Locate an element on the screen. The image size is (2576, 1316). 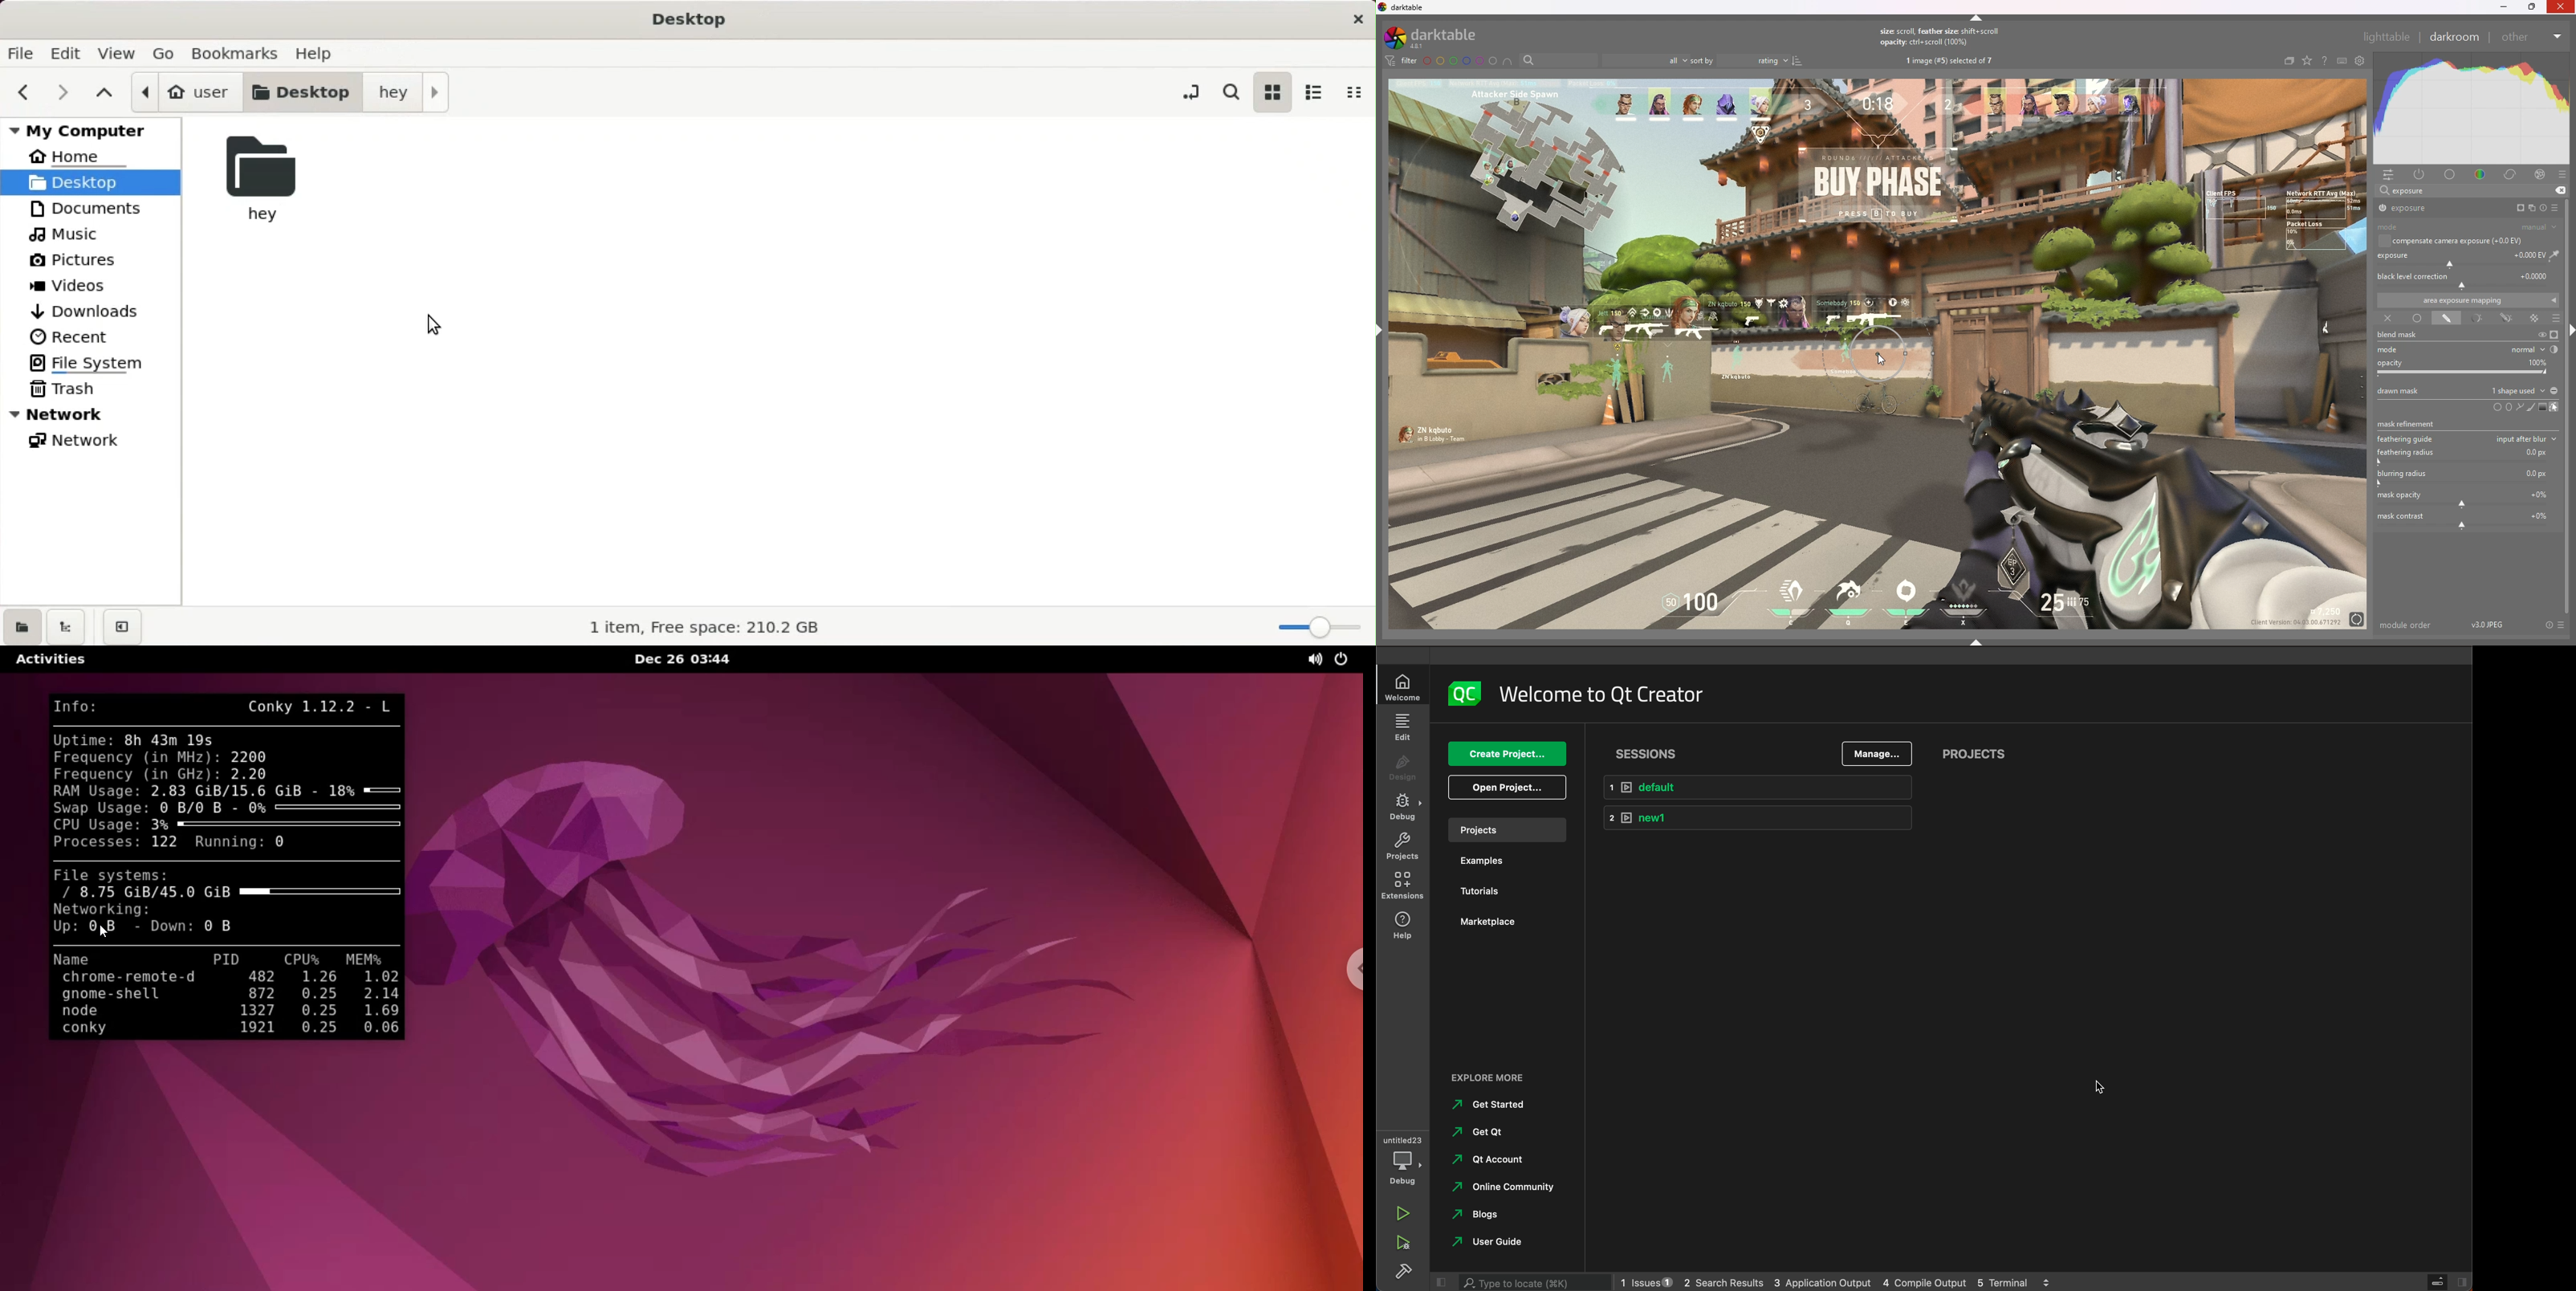
color labels is located at coordinates (1460, 61).